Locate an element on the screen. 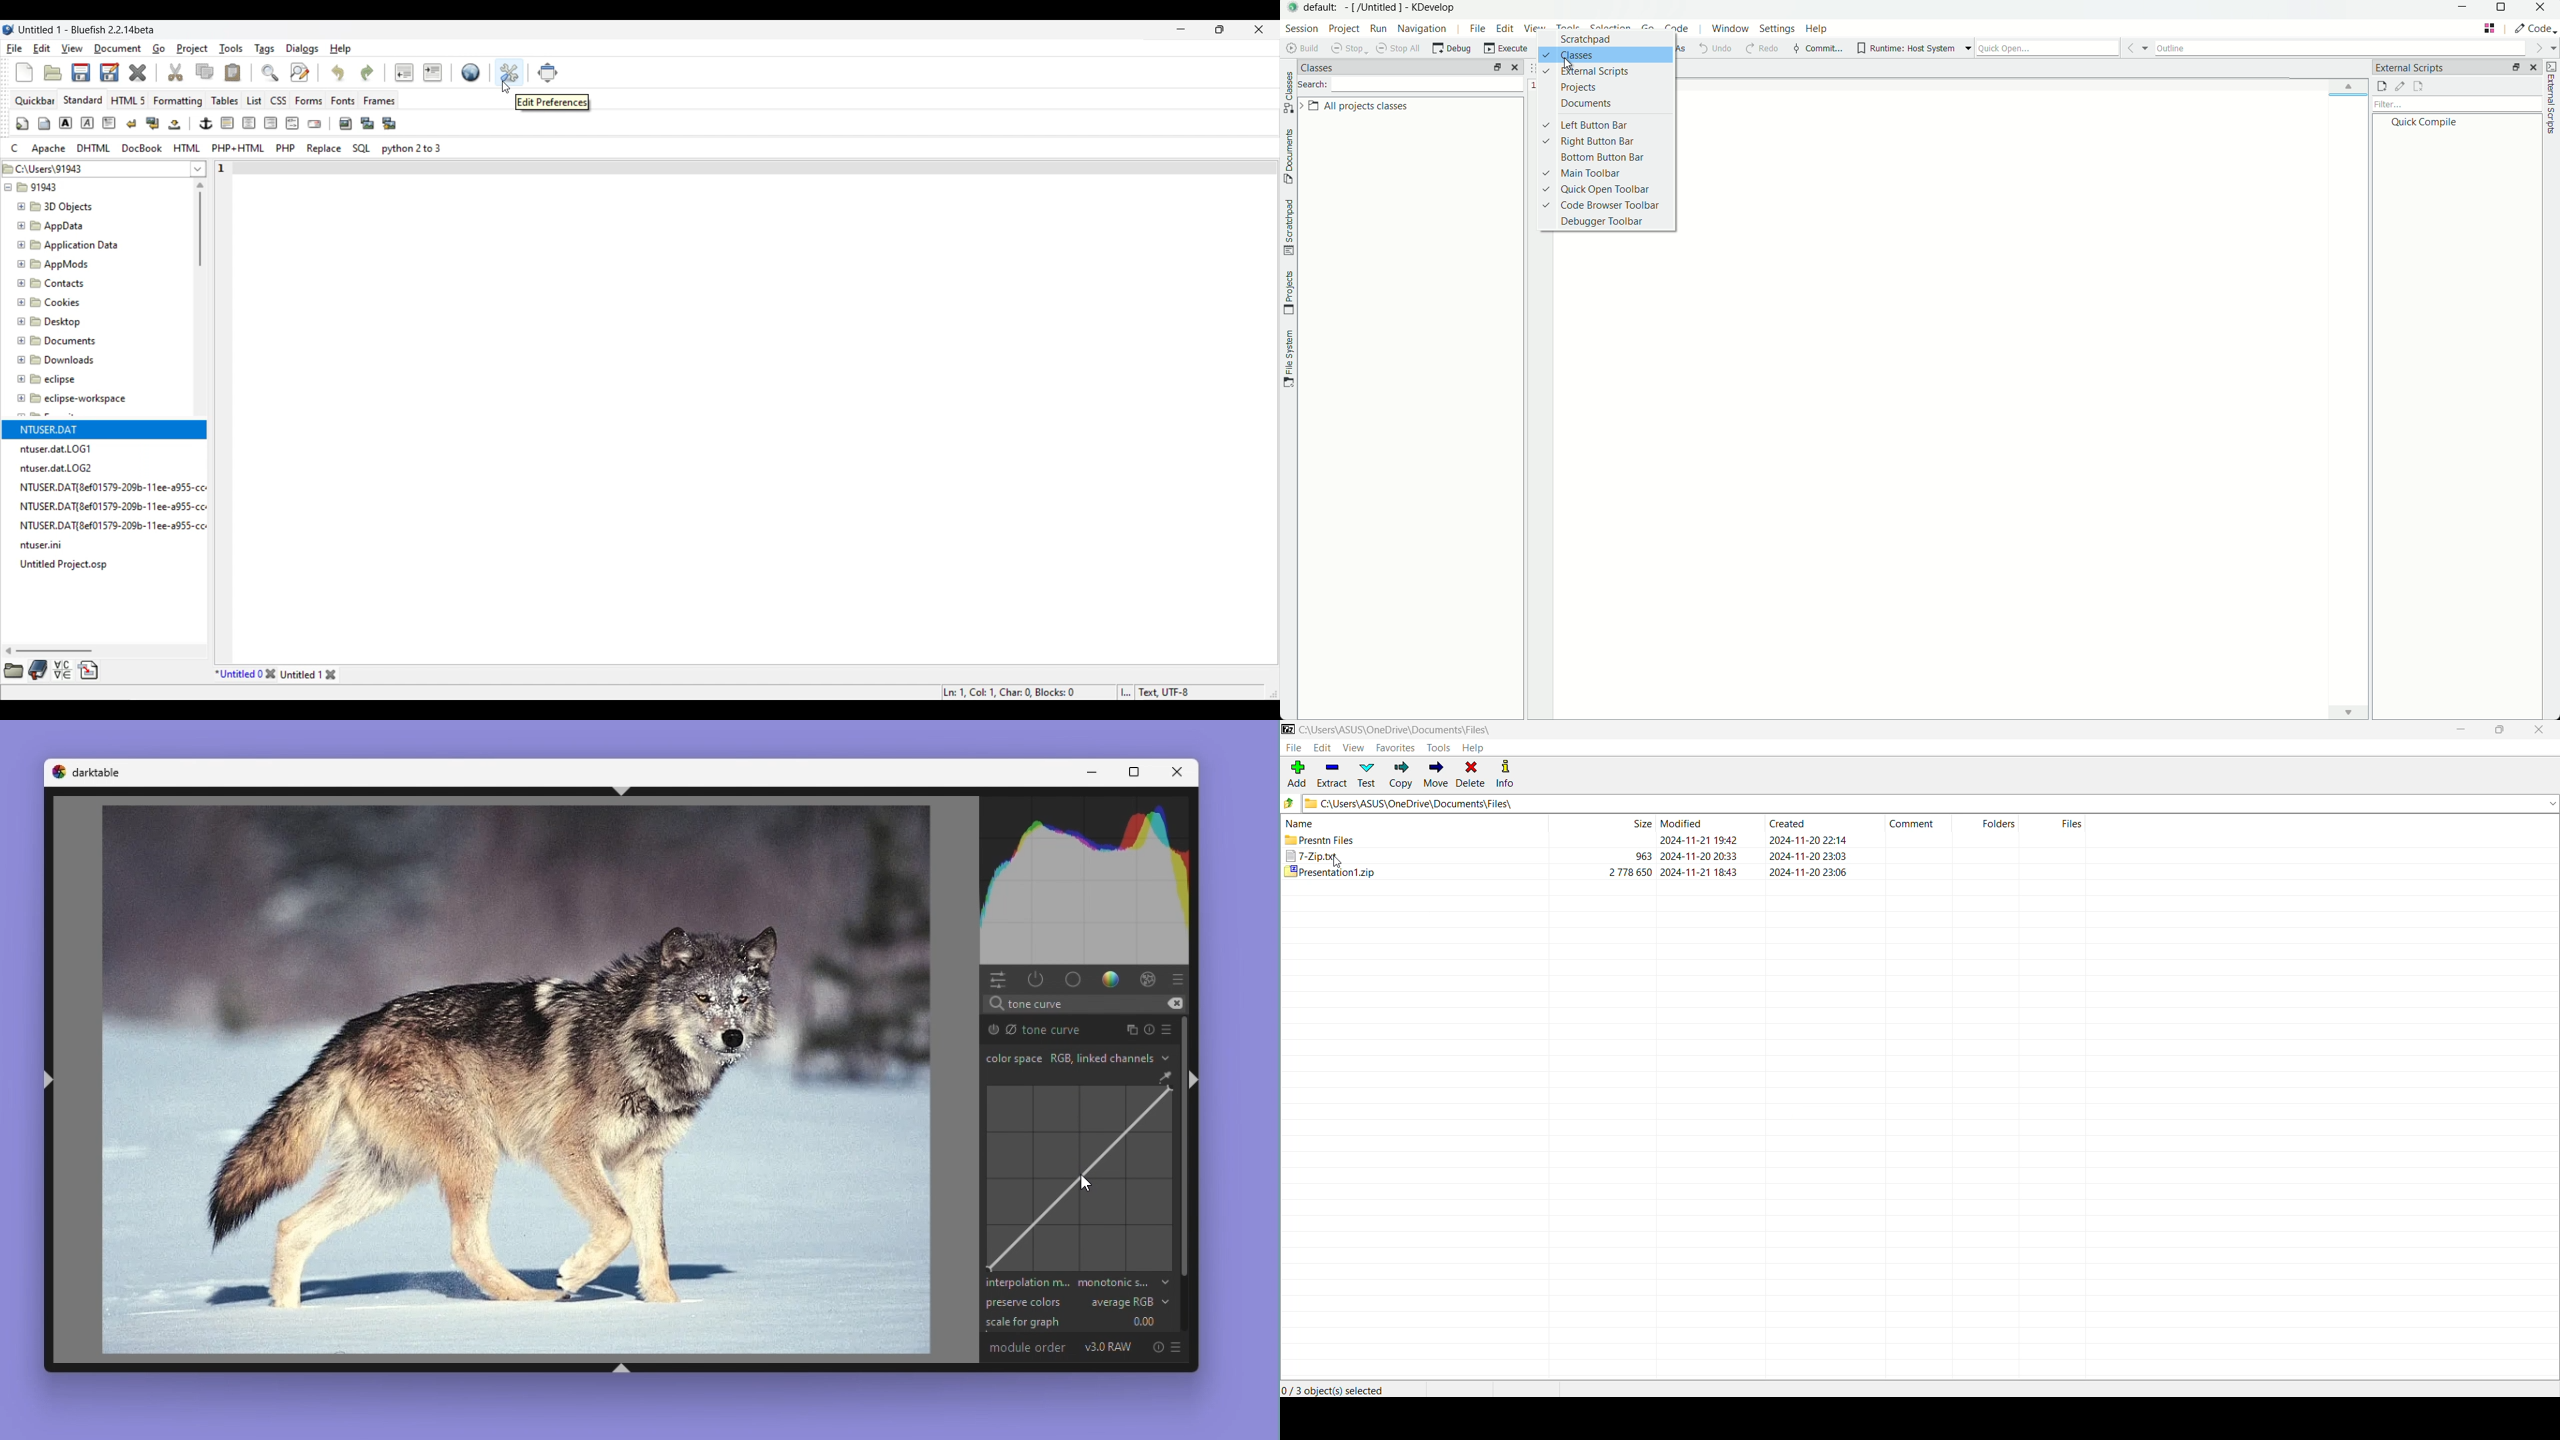 This screenshot has height=1456, width=2576. Scale for graph is located at coordinates (1075, 1322).